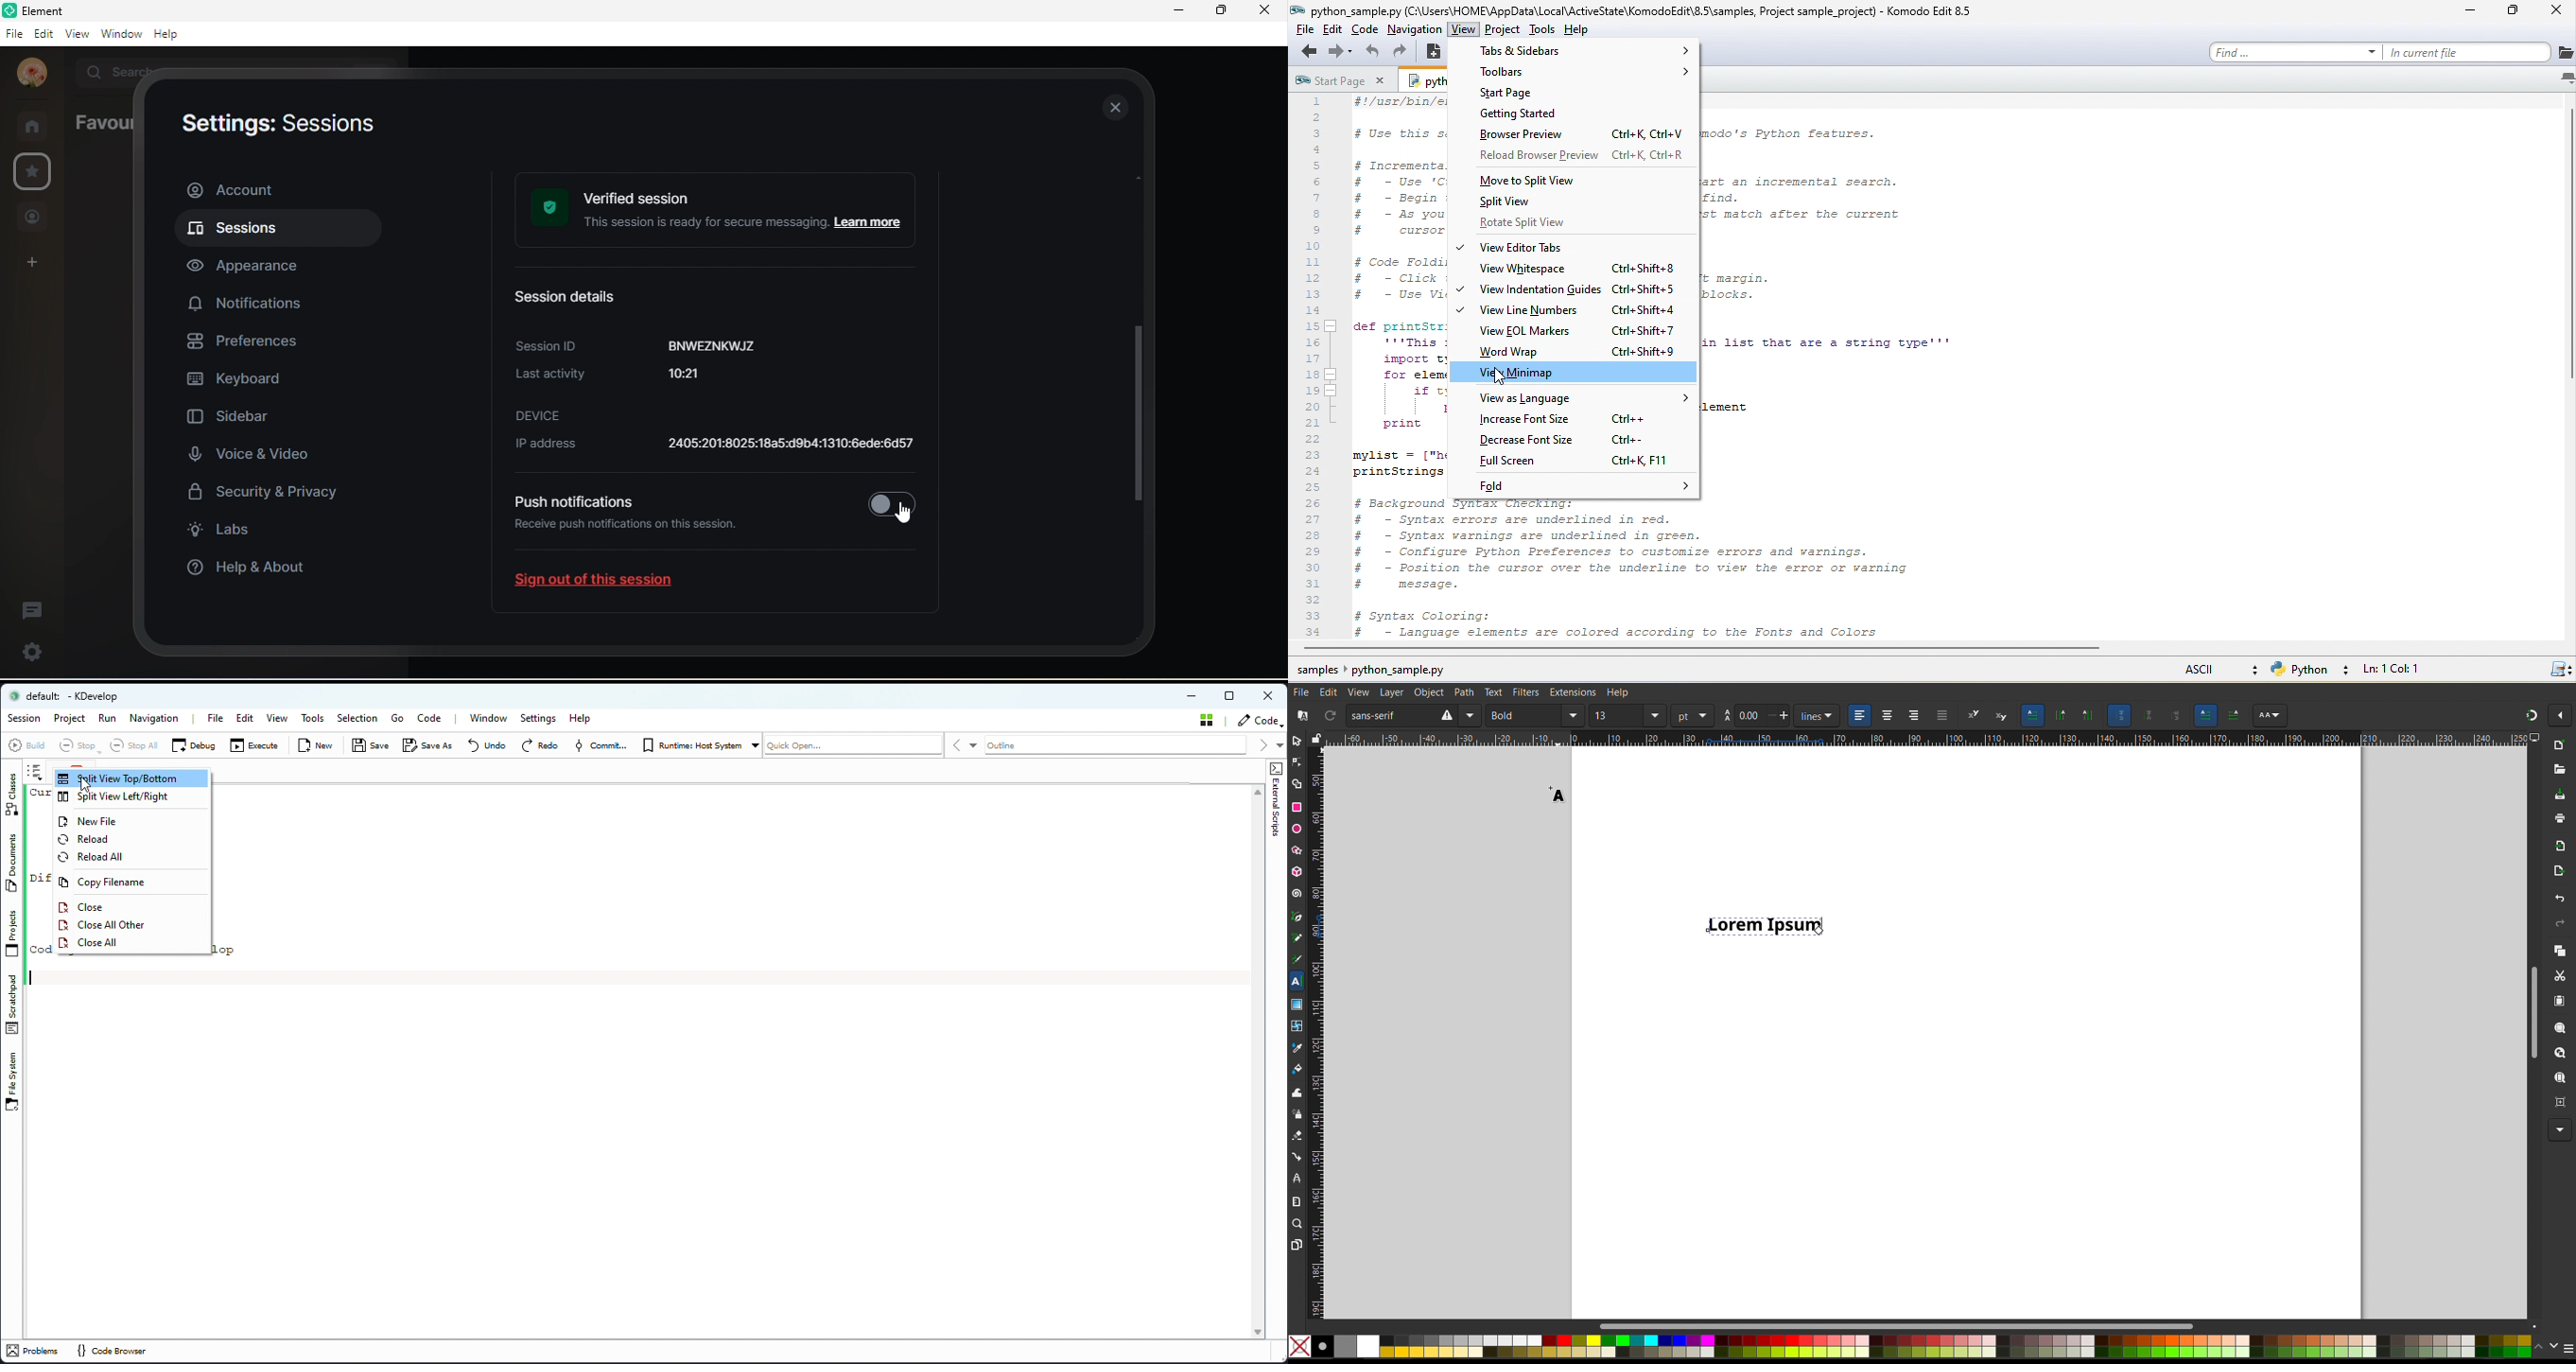 The image size is (2576, 1372). Describe the element at coordinates (2559, 873) in the screenshot. I see `Open Export` at that location.